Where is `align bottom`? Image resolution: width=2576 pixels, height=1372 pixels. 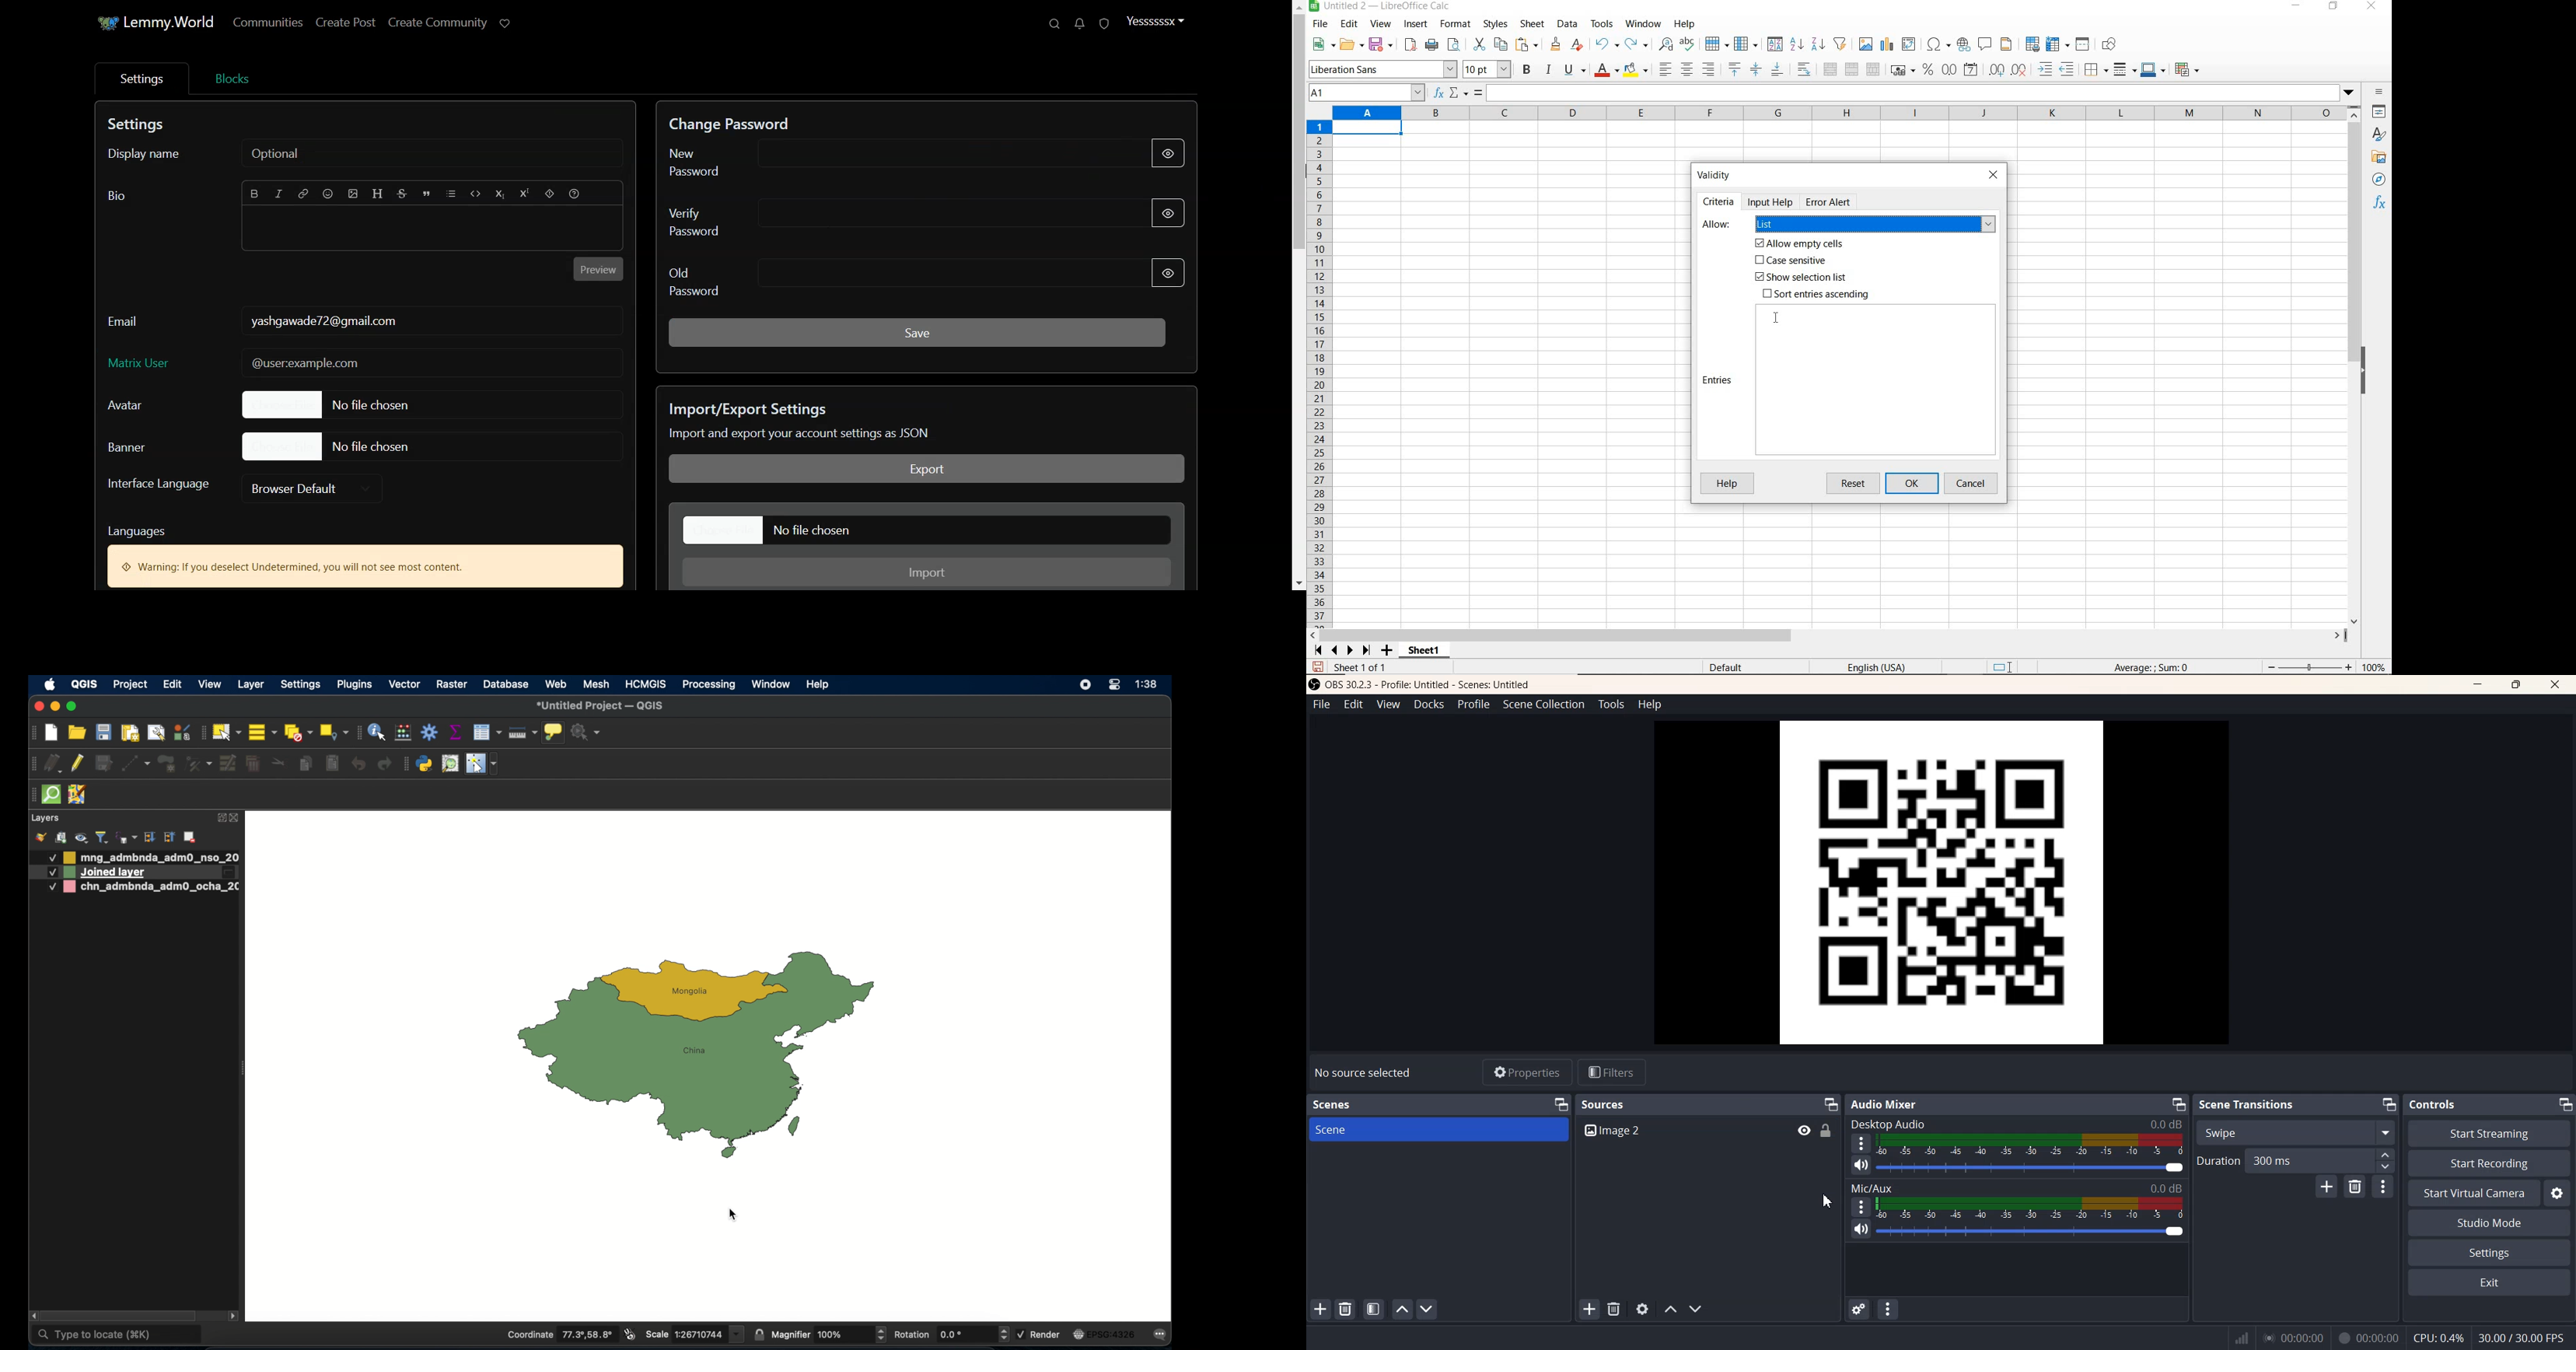 align bottom is located at coordinates (1776, 71).